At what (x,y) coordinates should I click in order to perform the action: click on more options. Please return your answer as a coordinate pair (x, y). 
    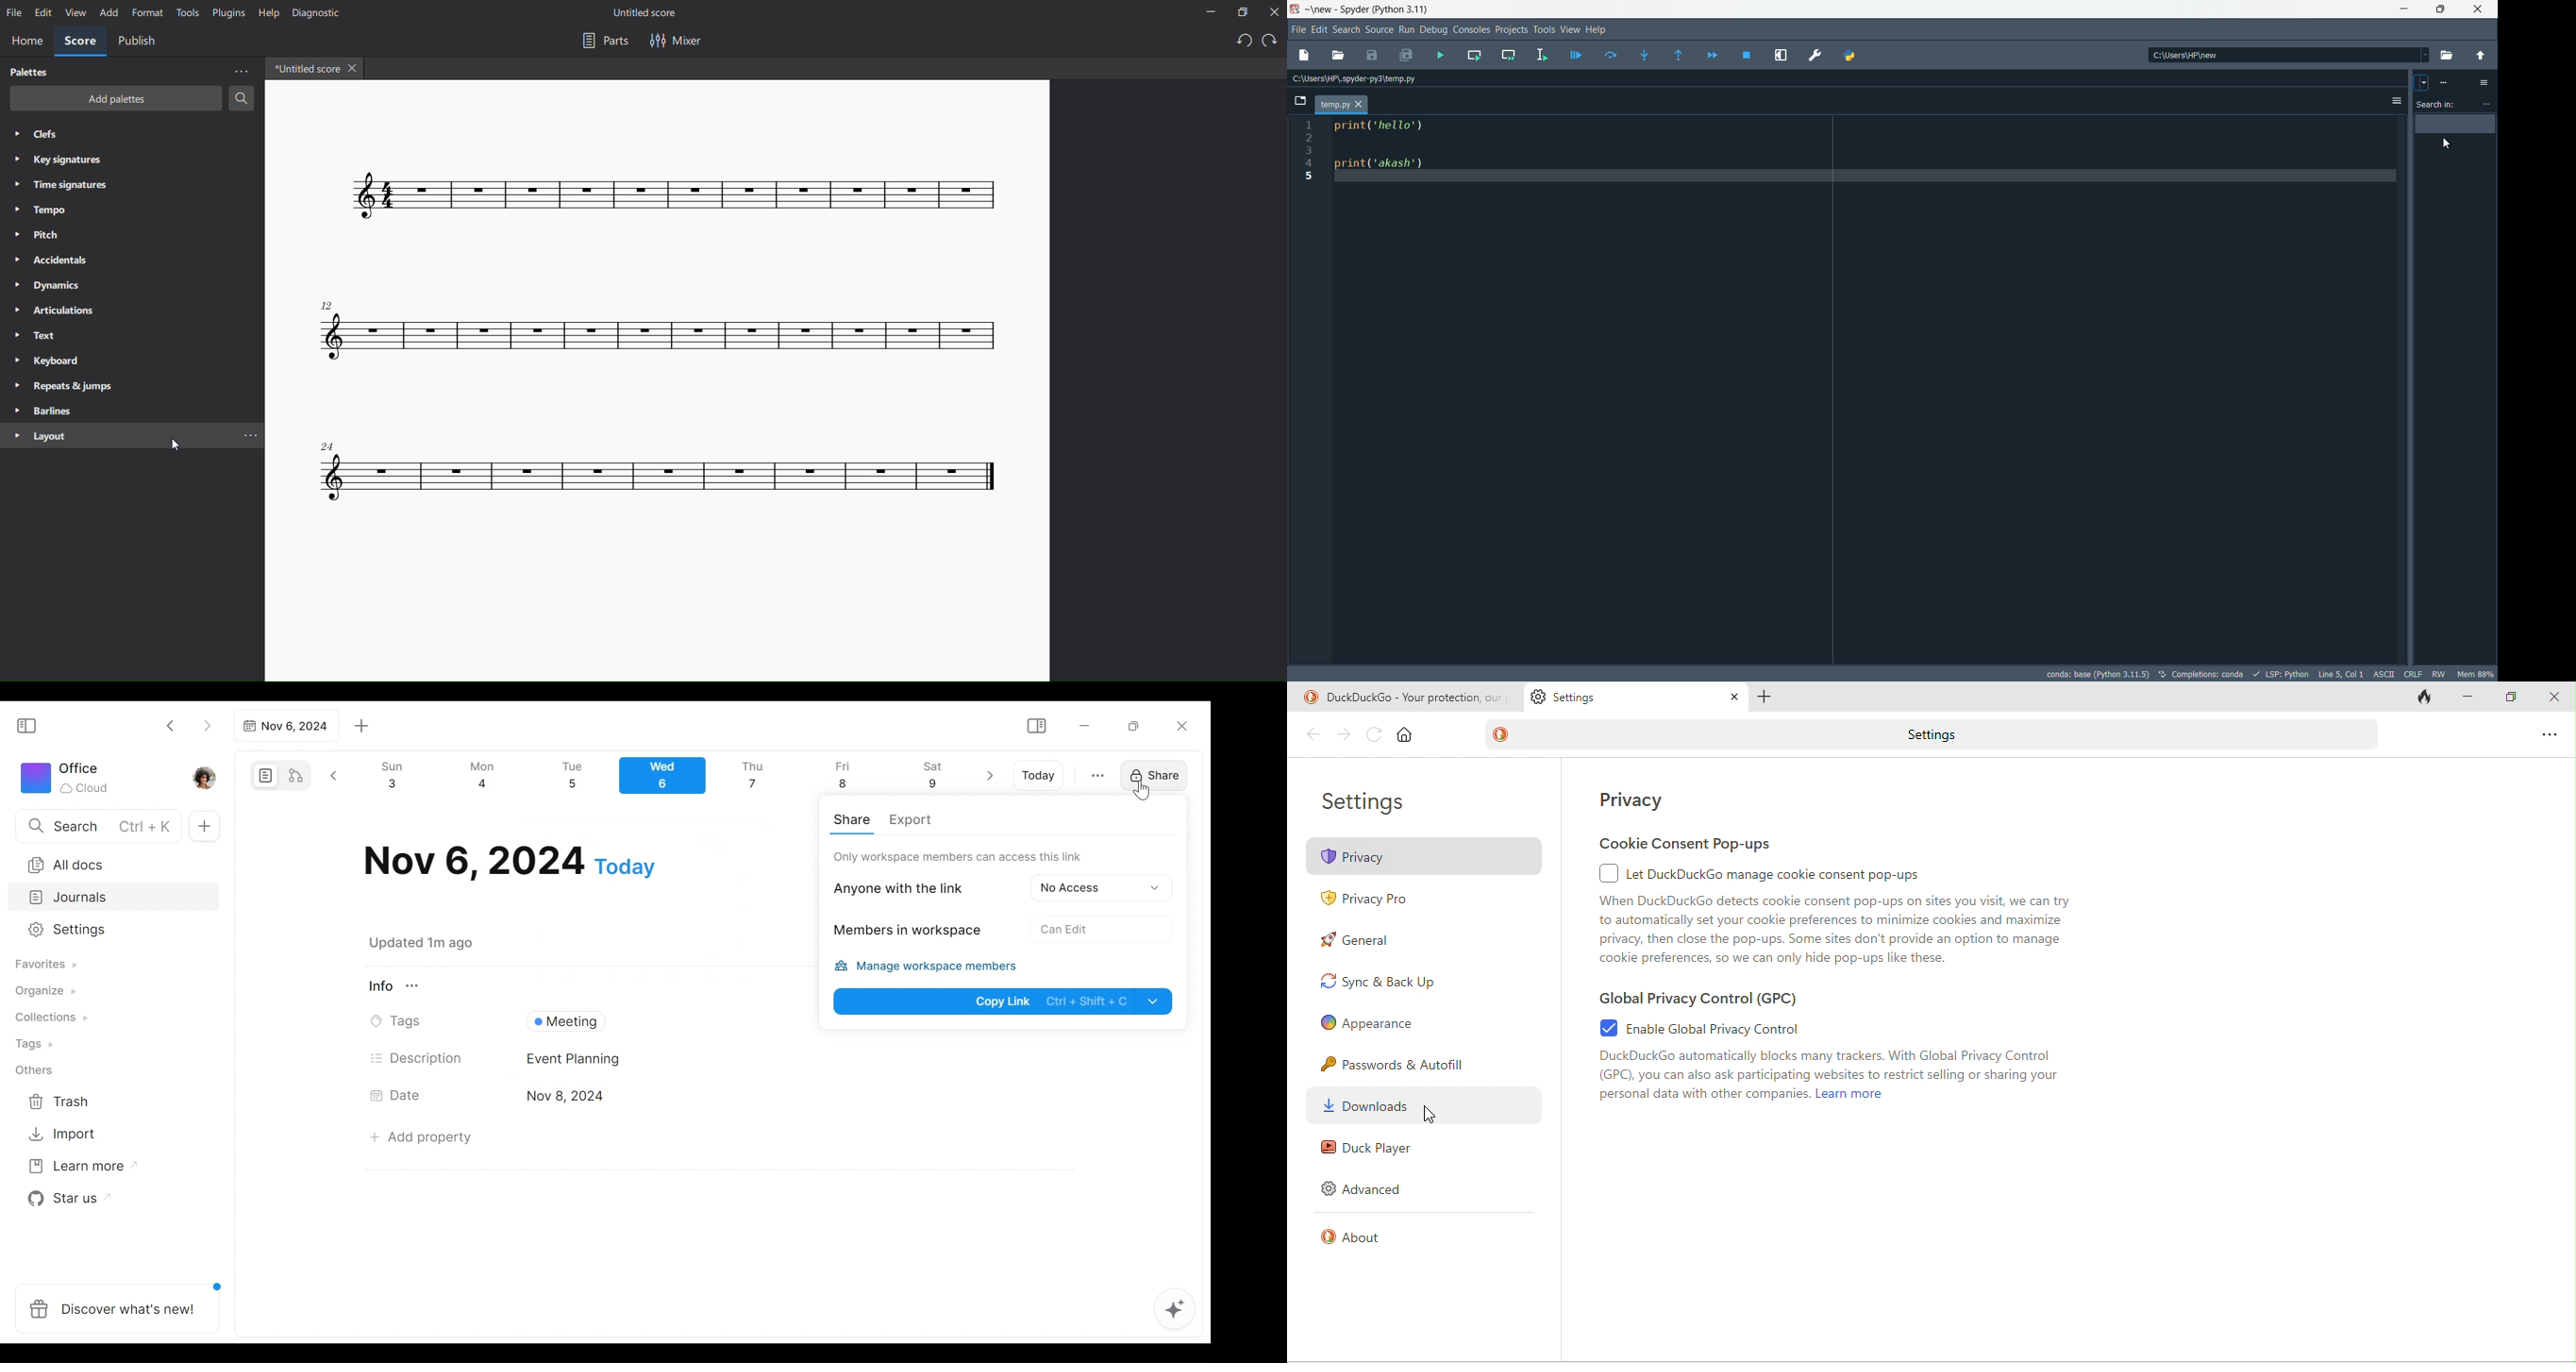
    Looking at the image, I should click on (2547, 734).